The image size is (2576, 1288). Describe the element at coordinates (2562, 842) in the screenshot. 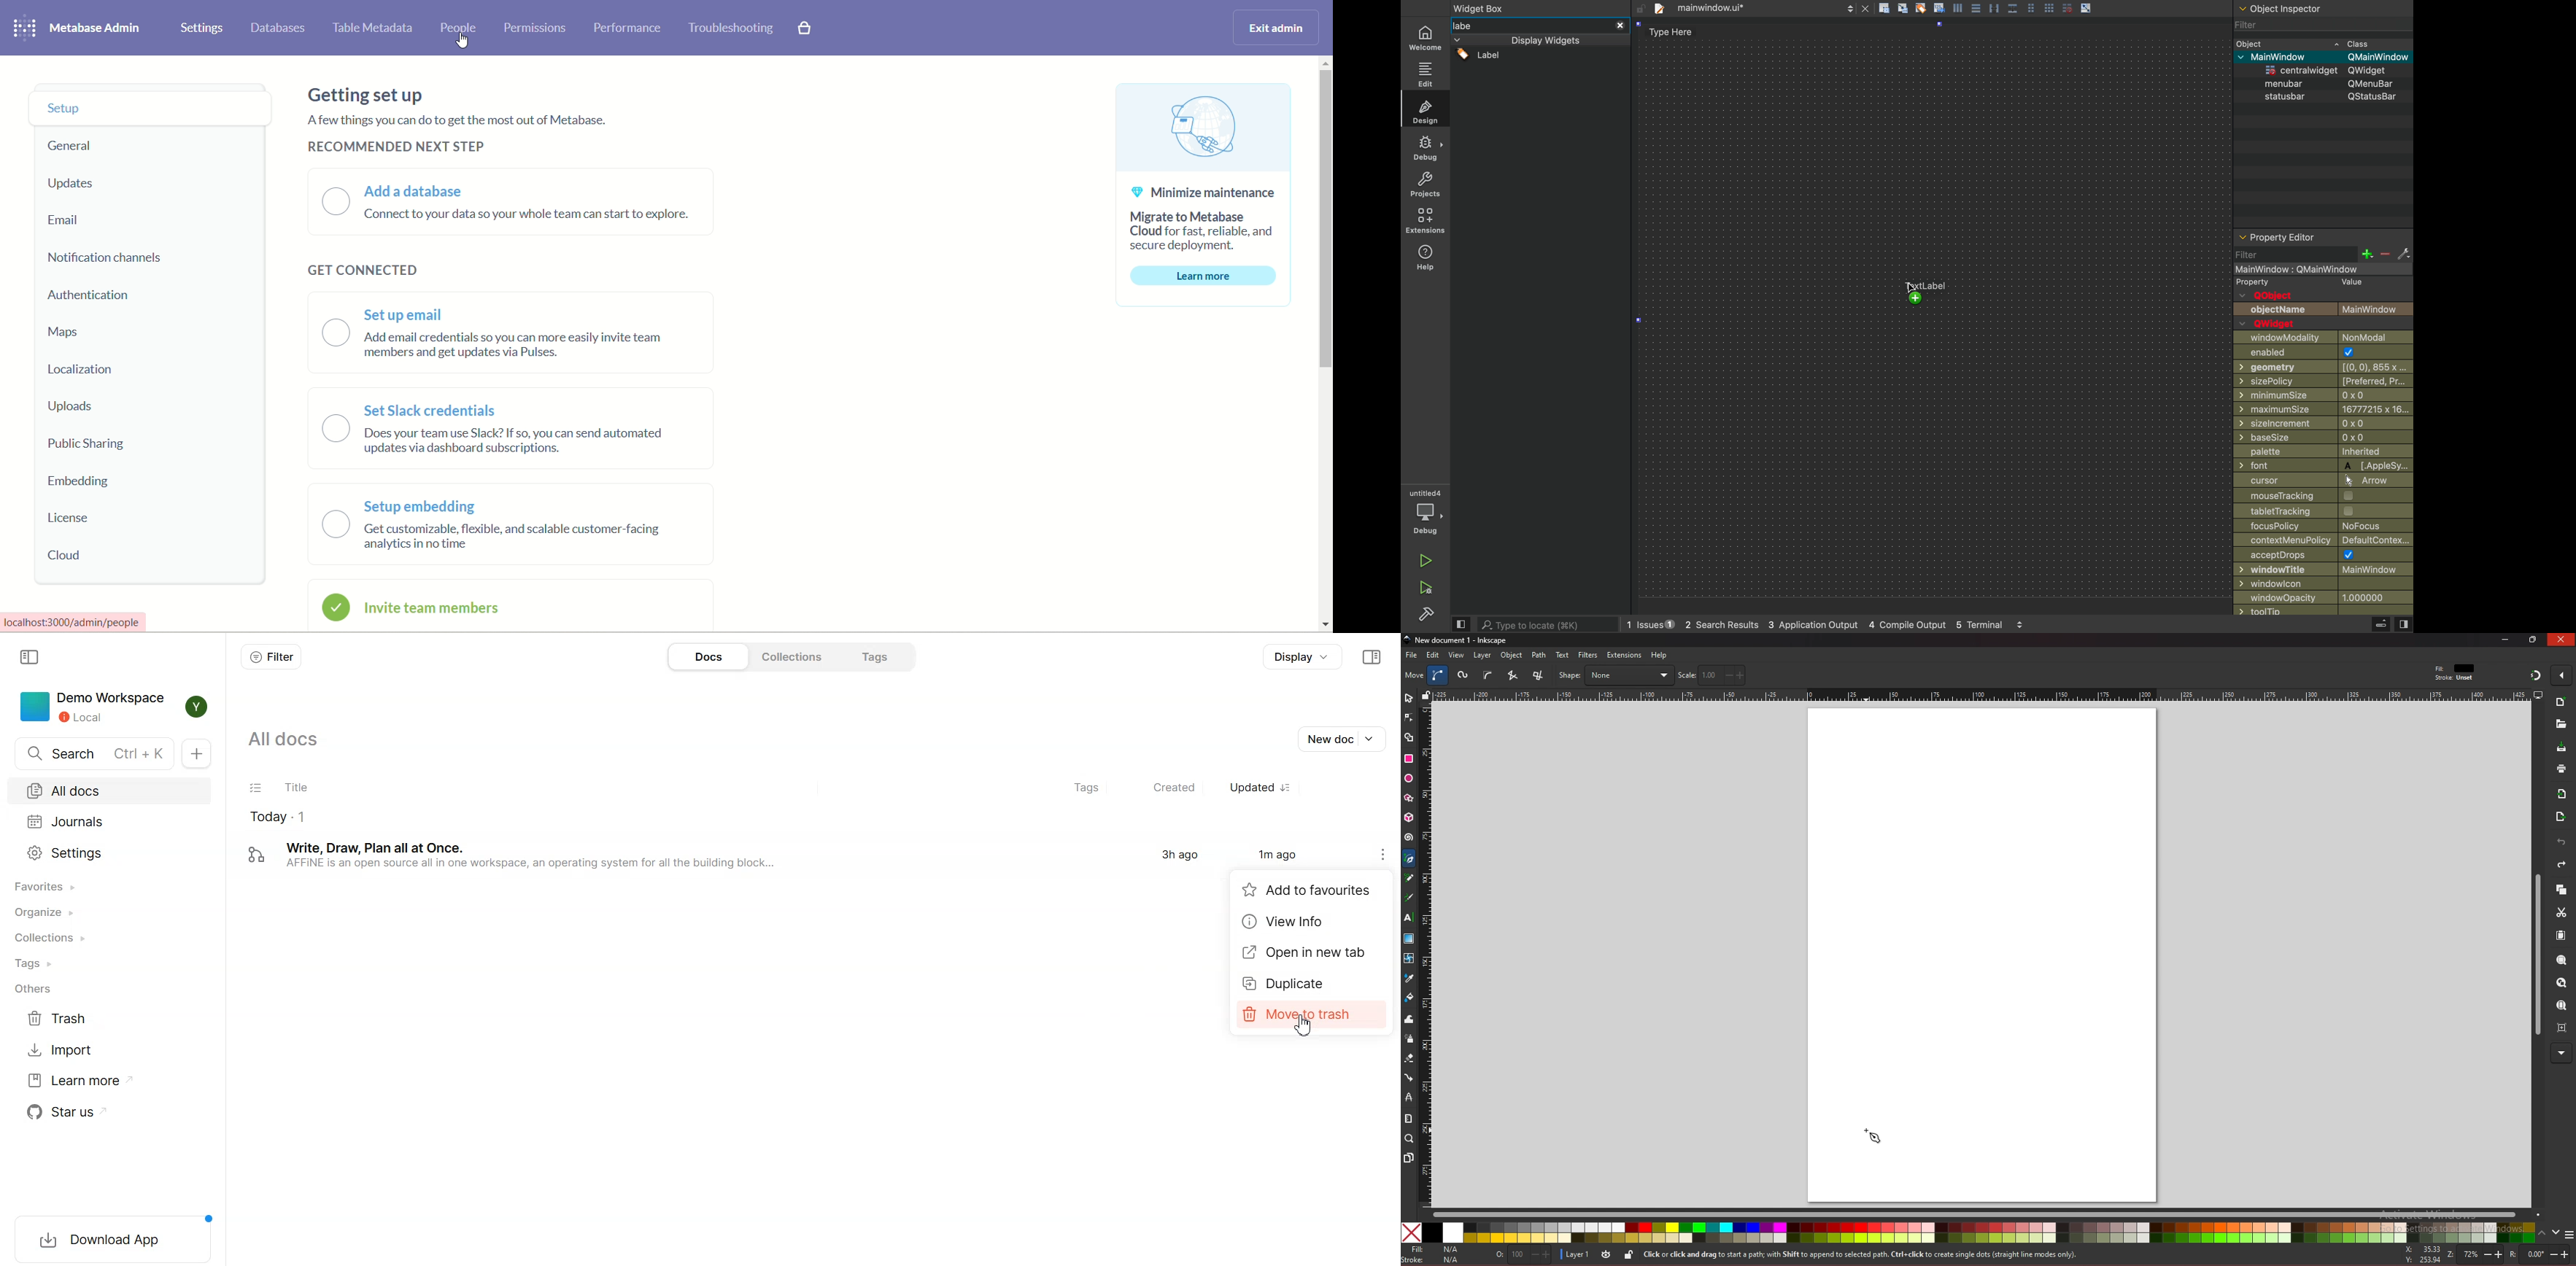

I see `undo` at that location.